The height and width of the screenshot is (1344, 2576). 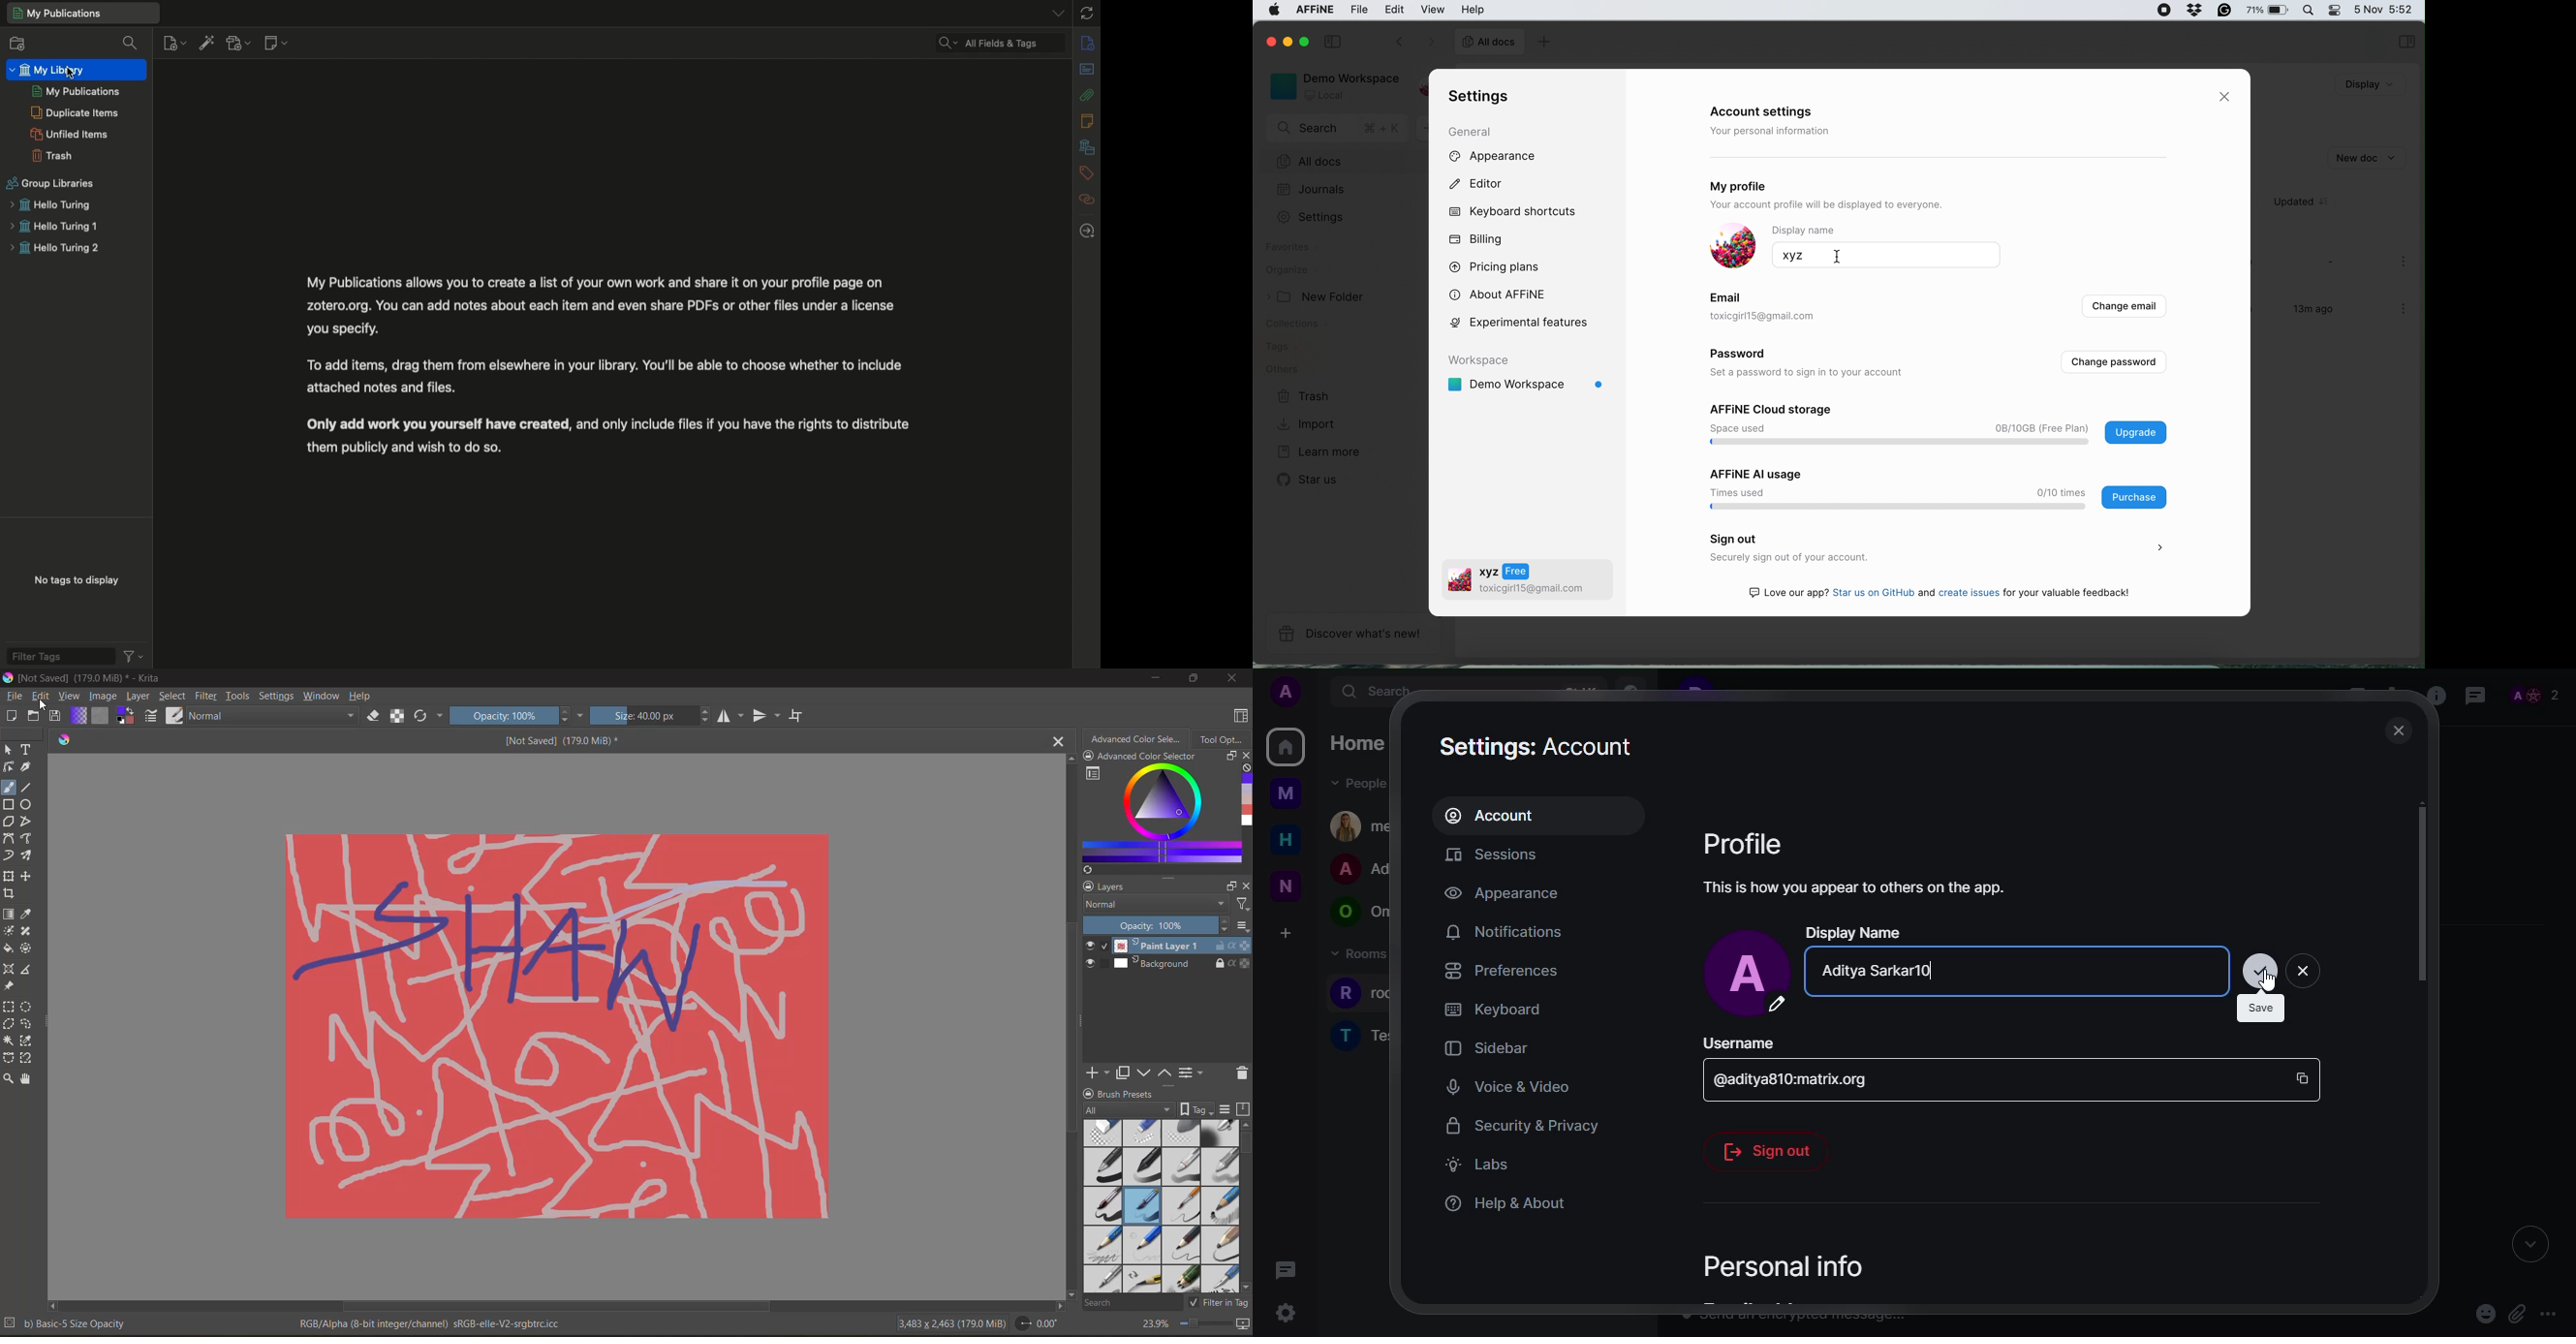 I want to click on Add items by identifier, so click(x=206, y=43).